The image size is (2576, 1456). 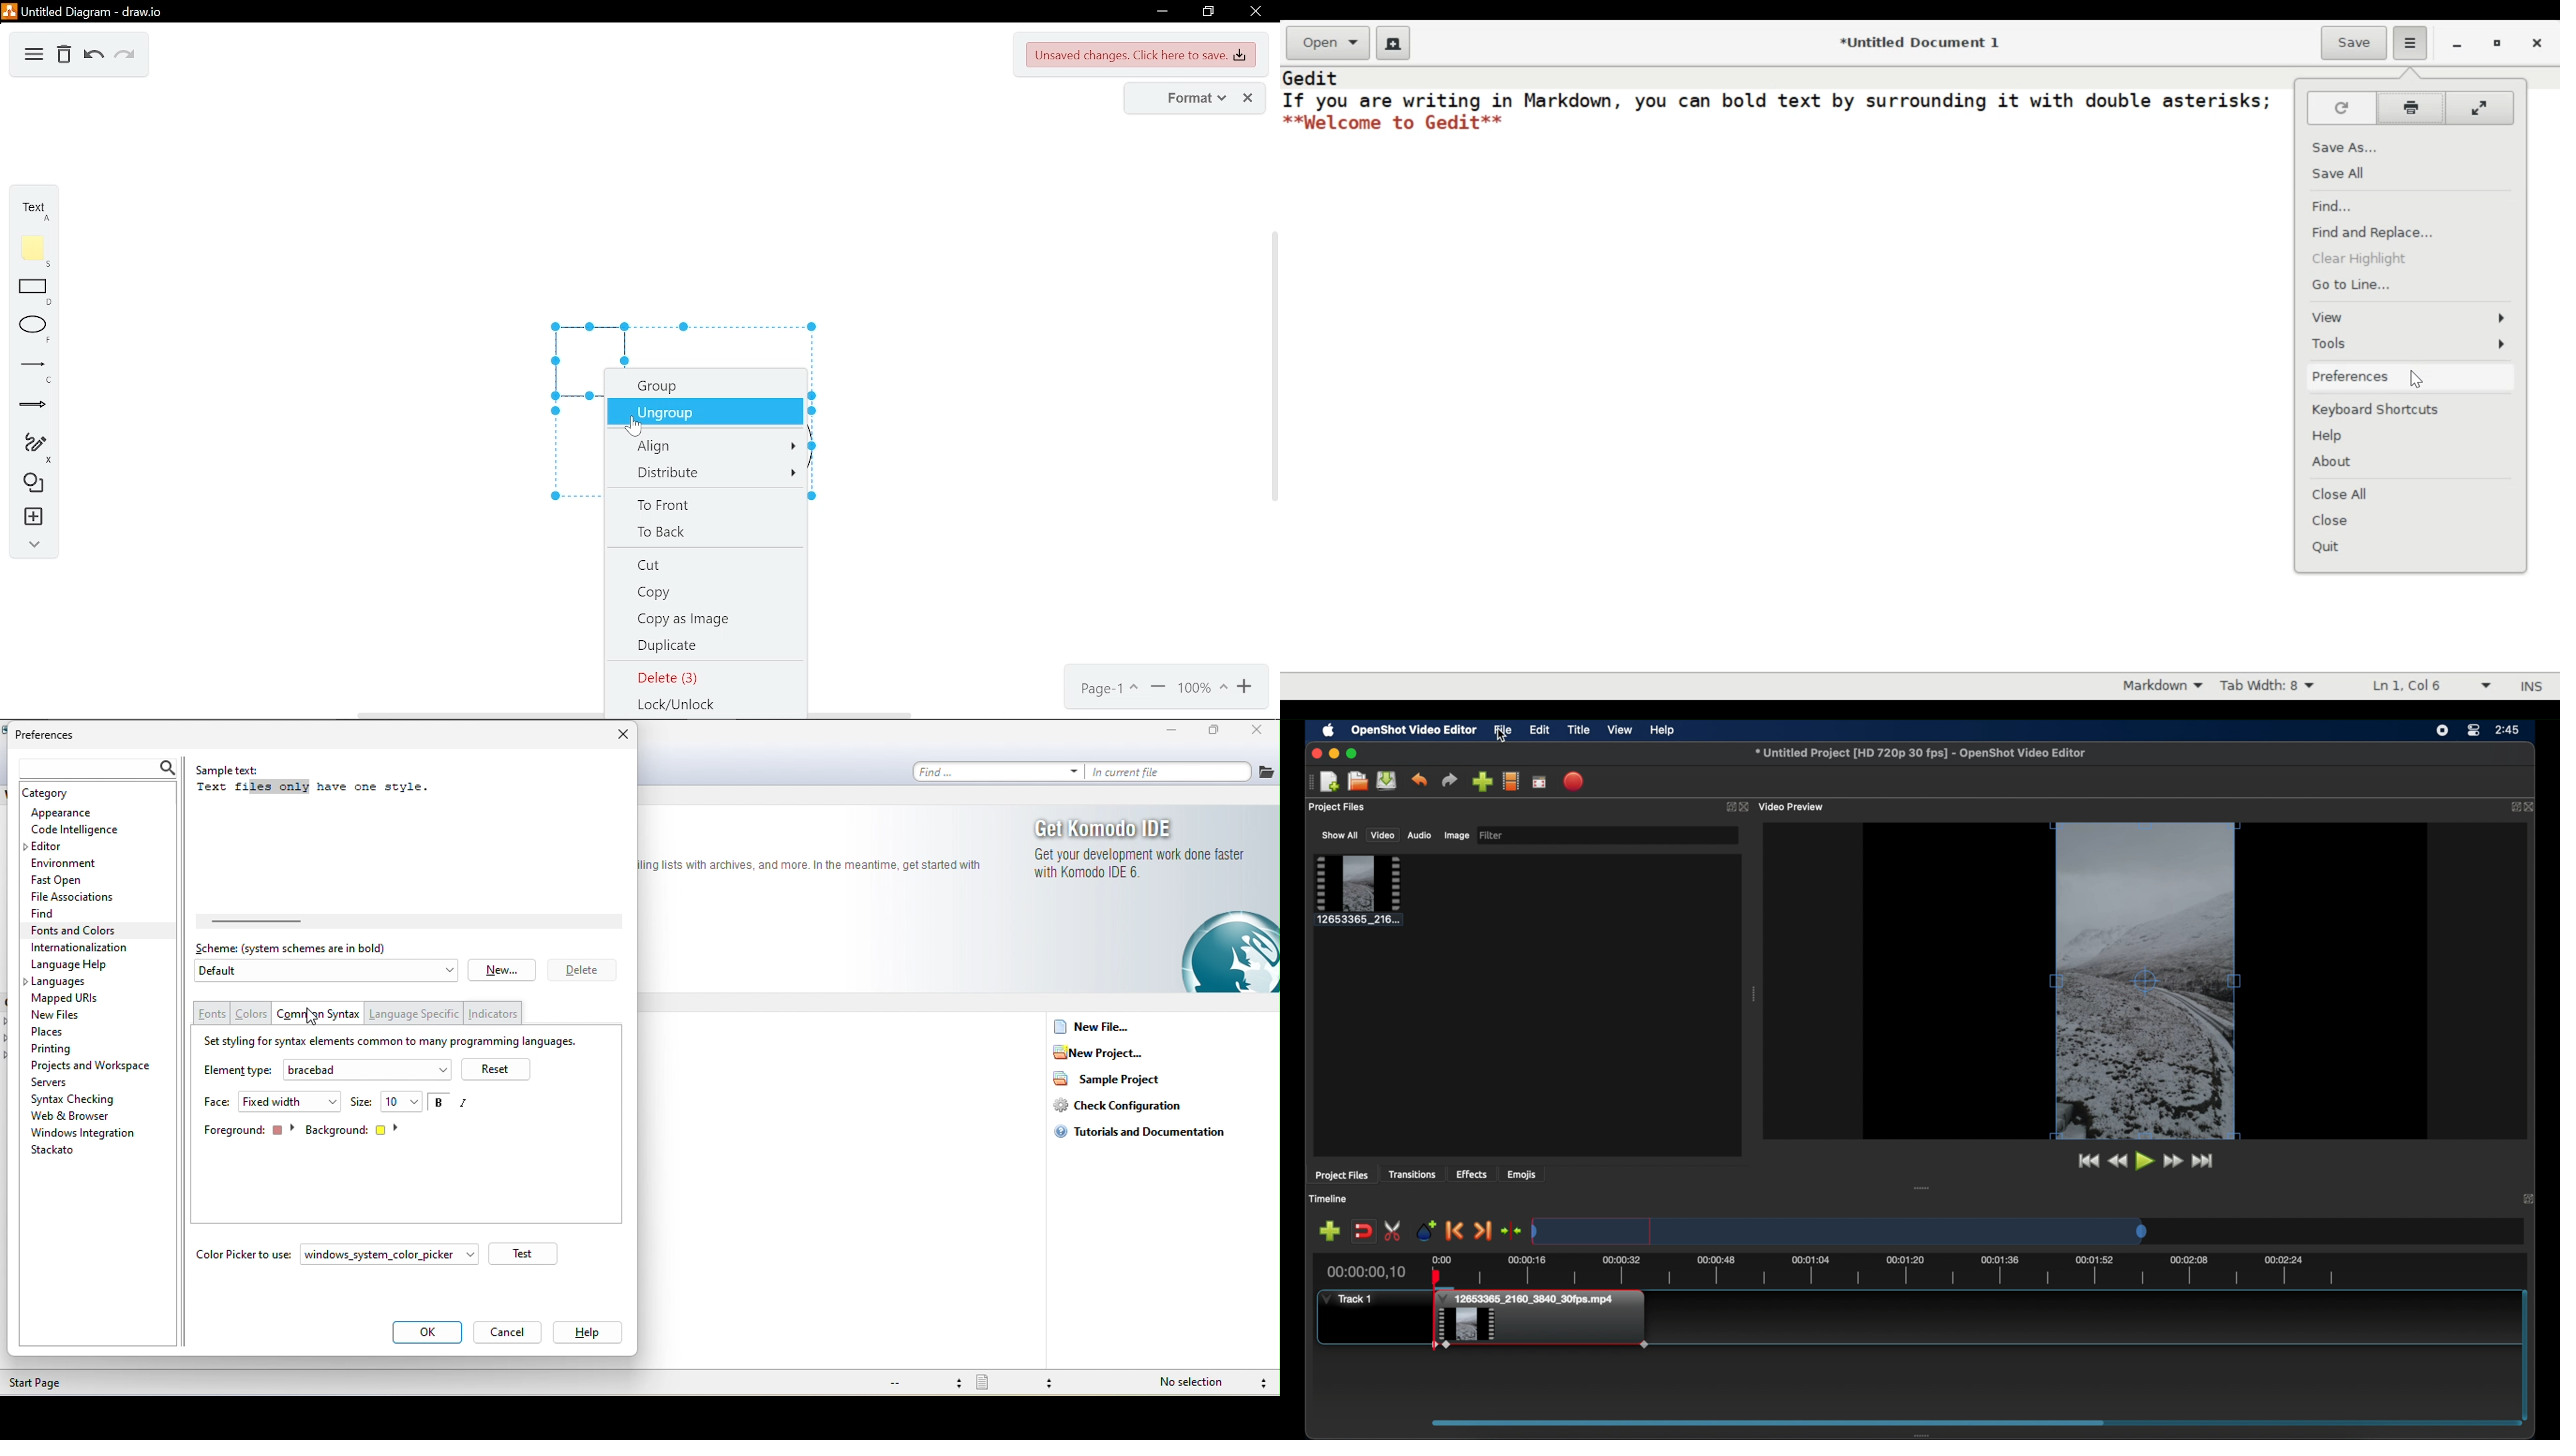 What do you see at coordinates (1157, 730) in the screenshot?
I see `minimize` at bounding box center [1157, 730].